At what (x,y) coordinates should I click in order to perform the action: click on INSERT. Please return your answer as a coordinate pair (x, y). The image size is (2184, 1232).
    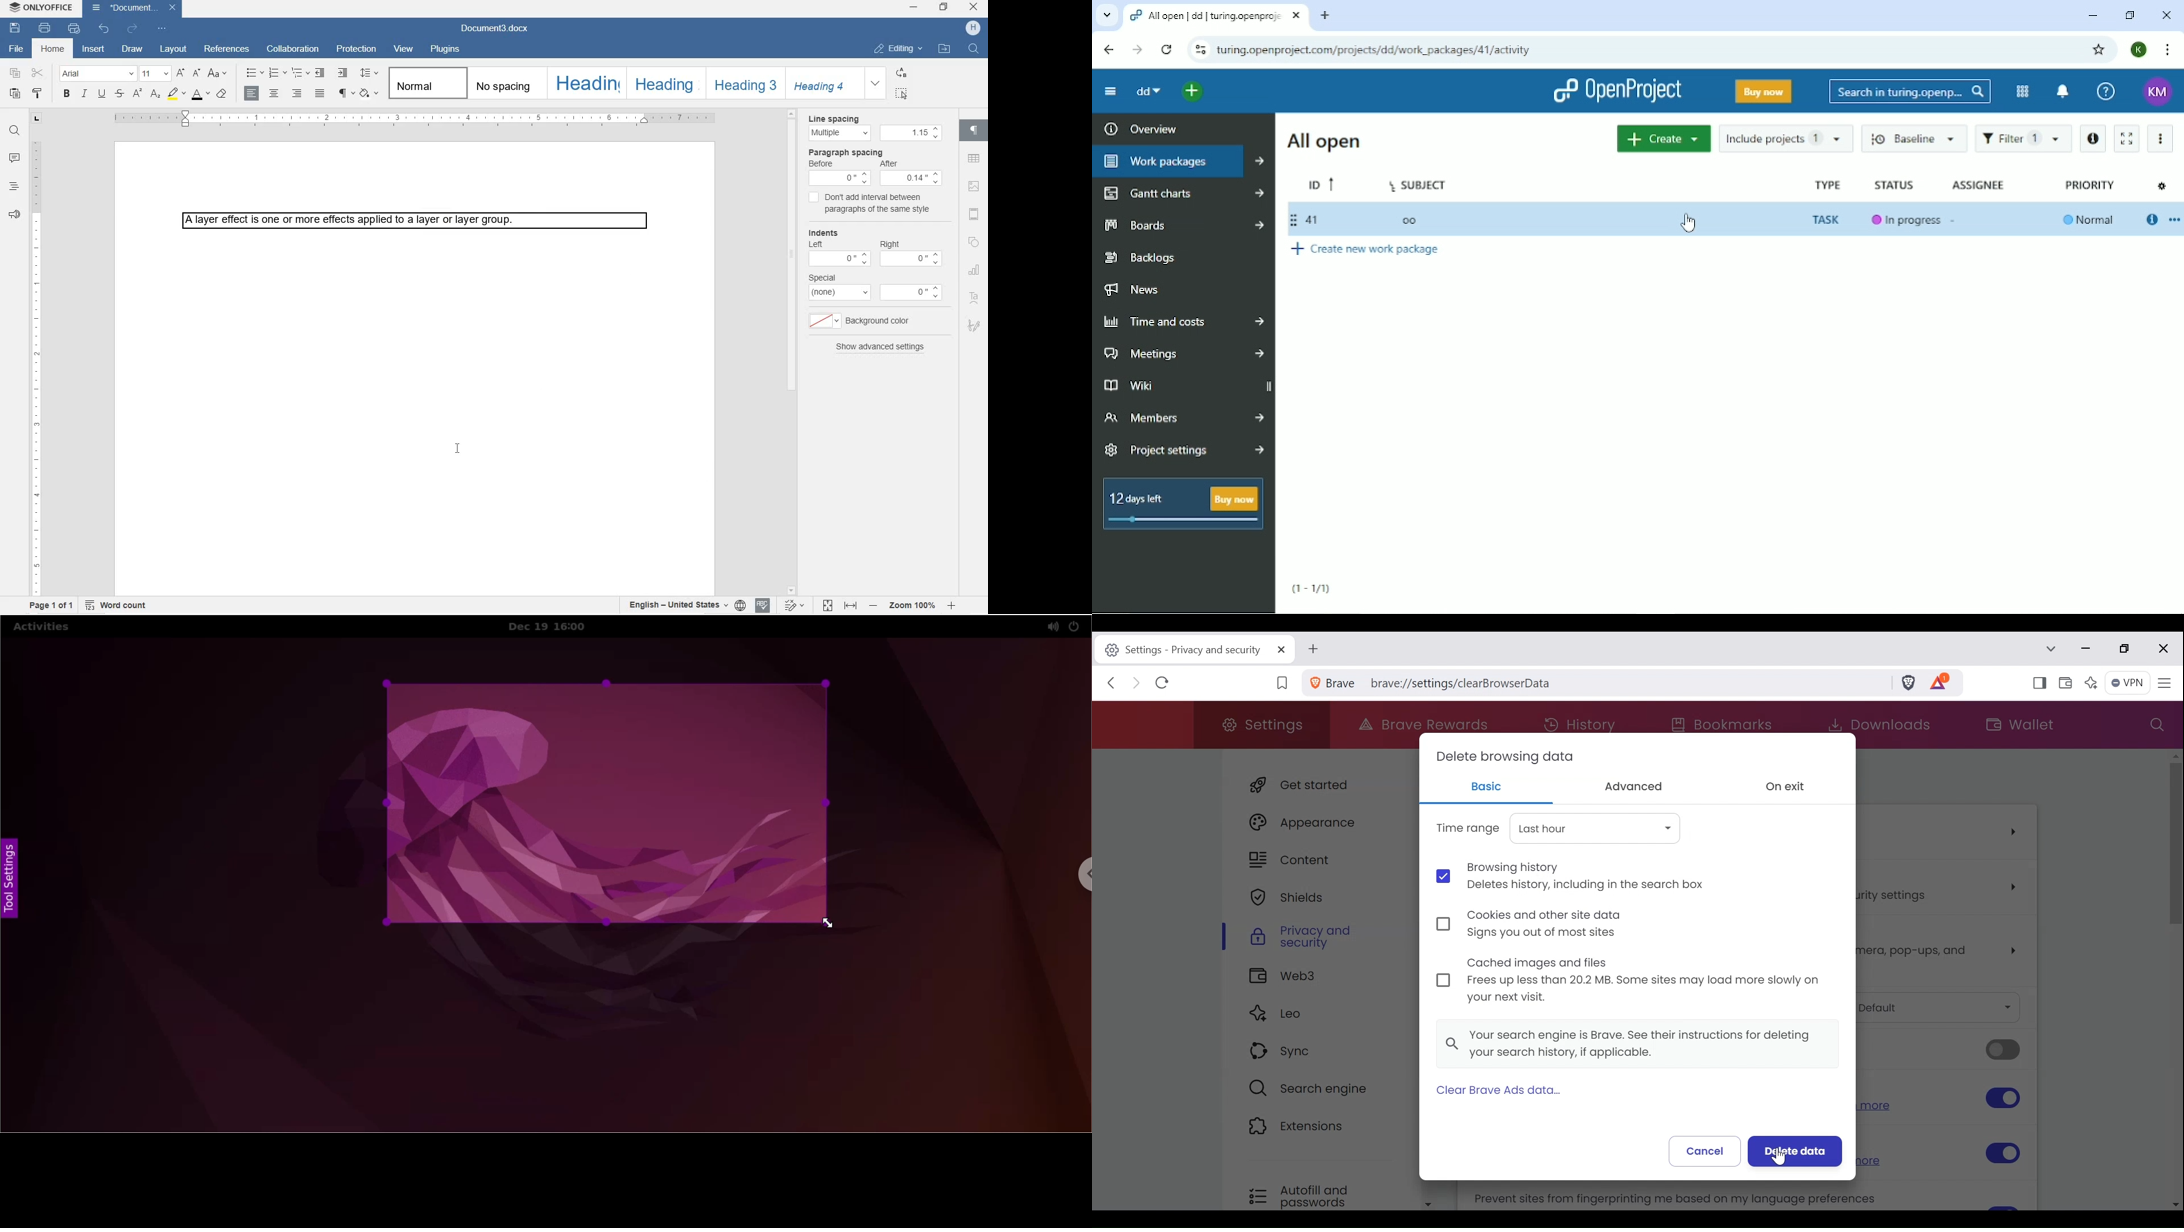
    Looking at the image, I should click on (94, 49).